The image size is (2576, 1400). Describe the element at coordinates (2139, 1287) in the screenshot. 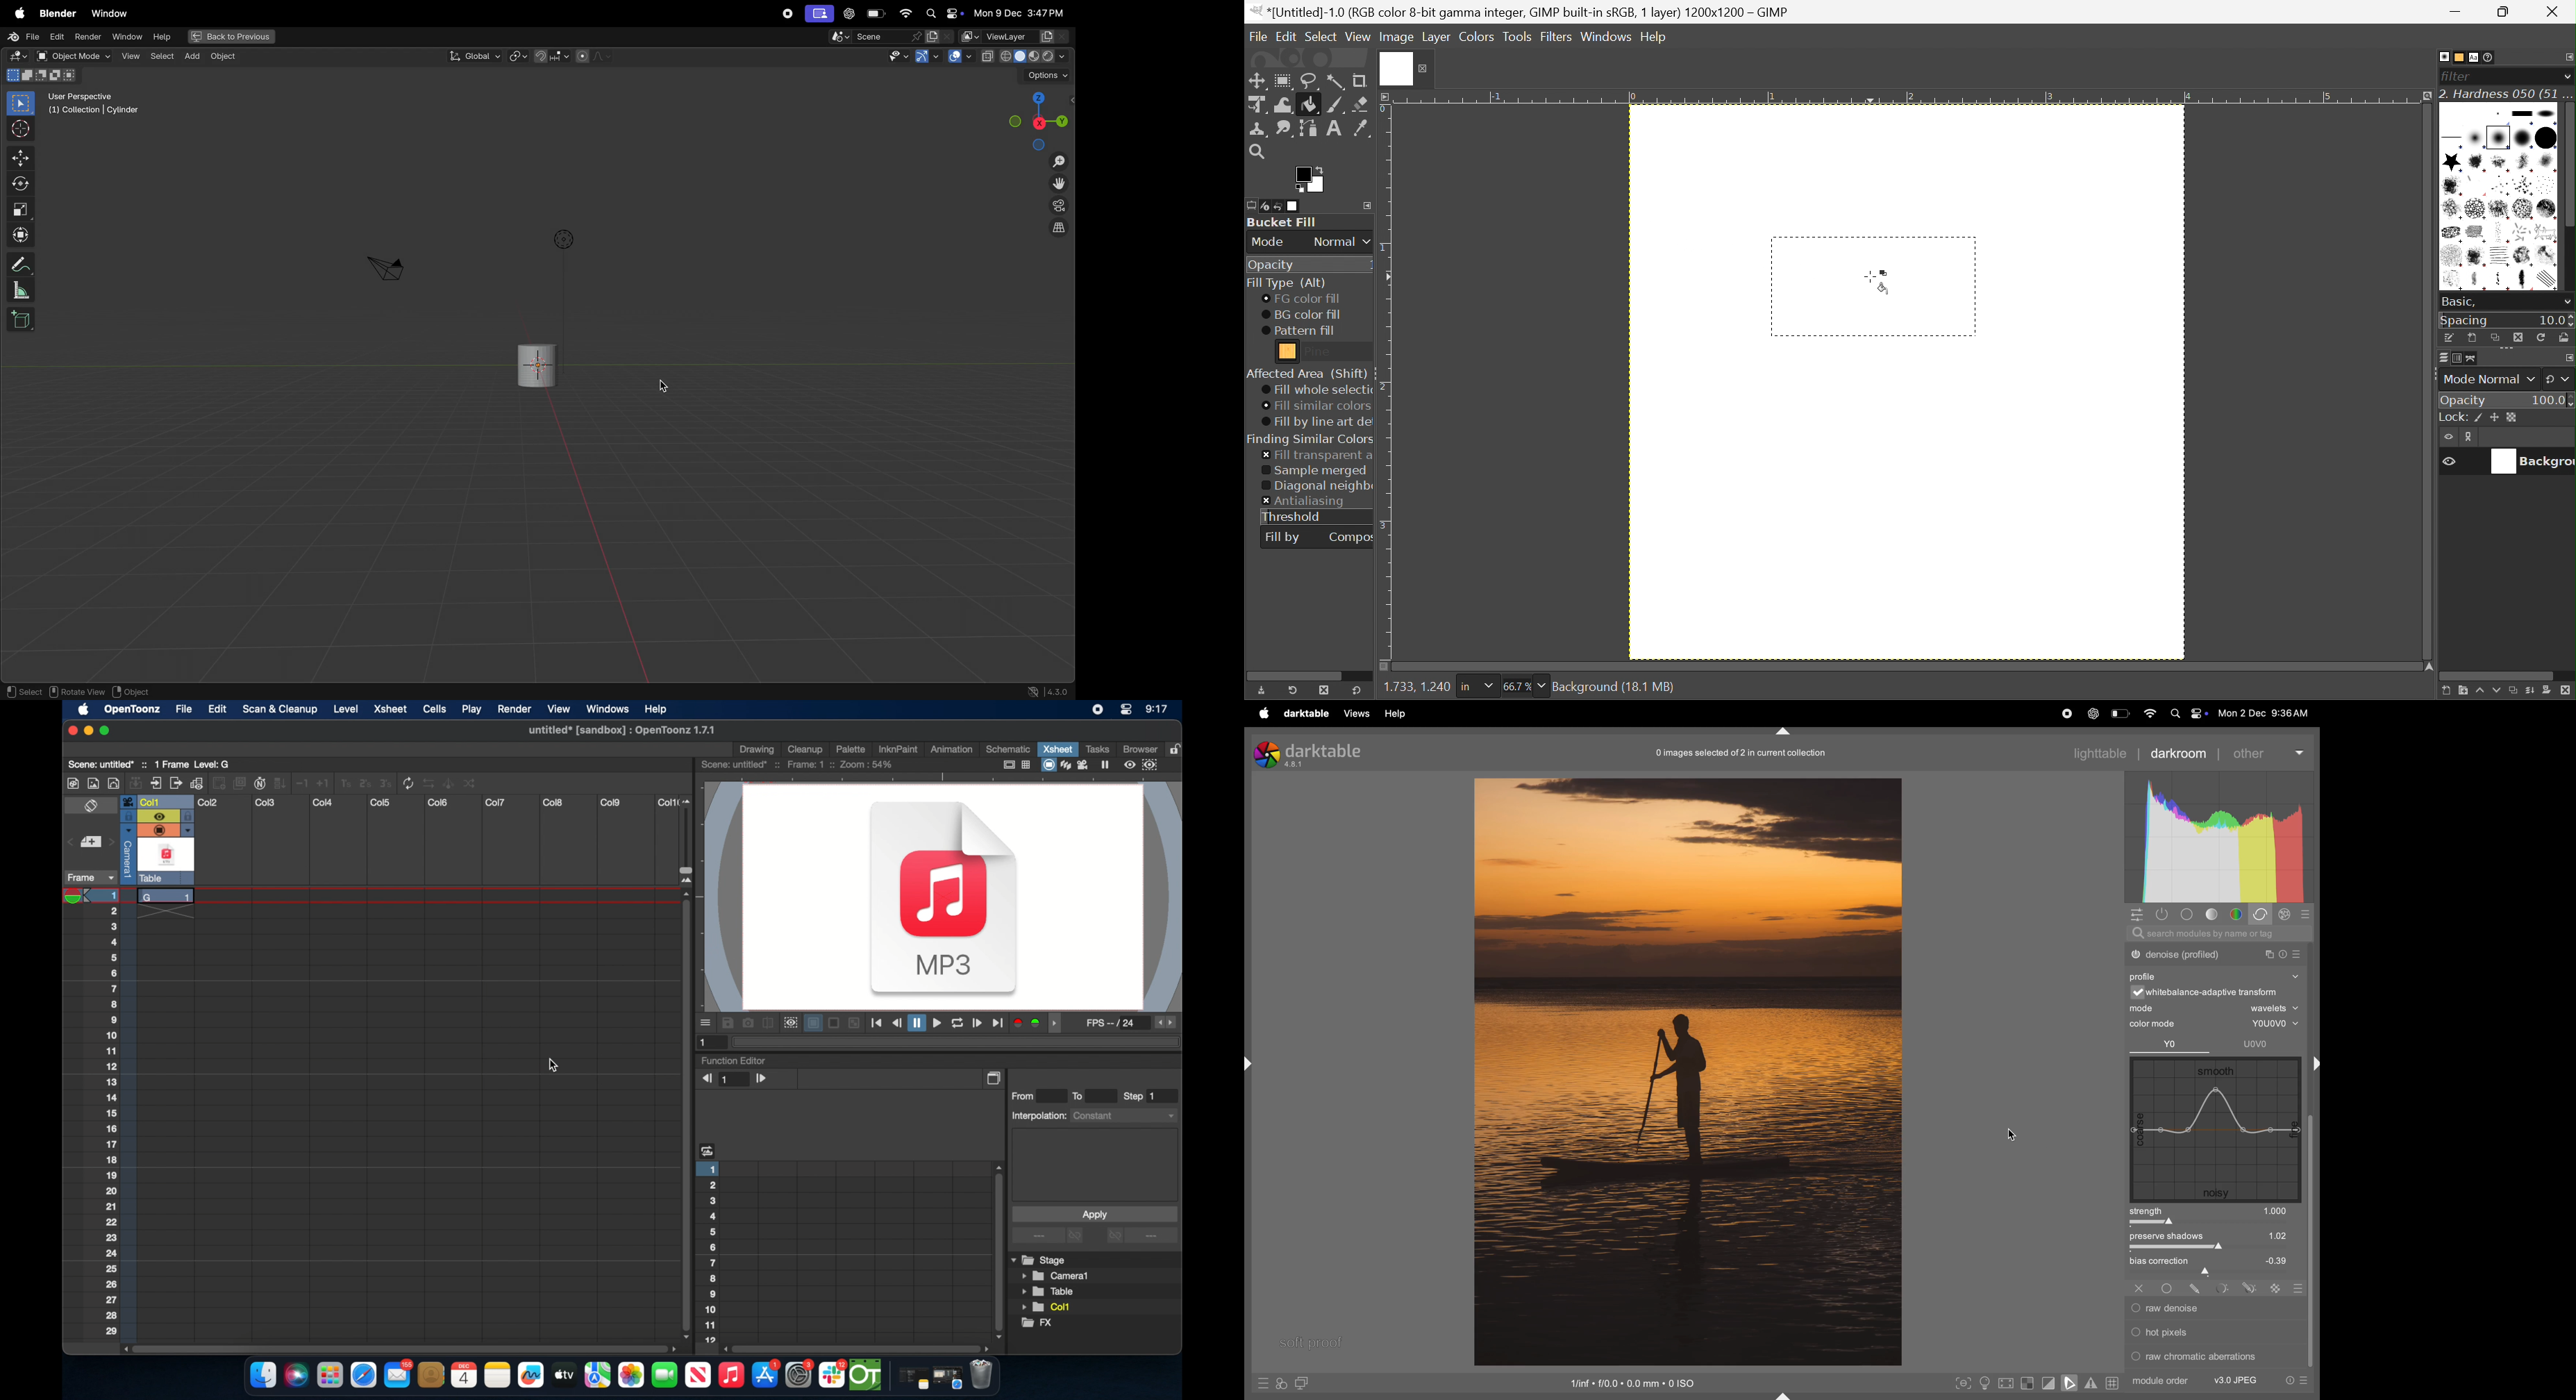

I see `x-sign` at that location.